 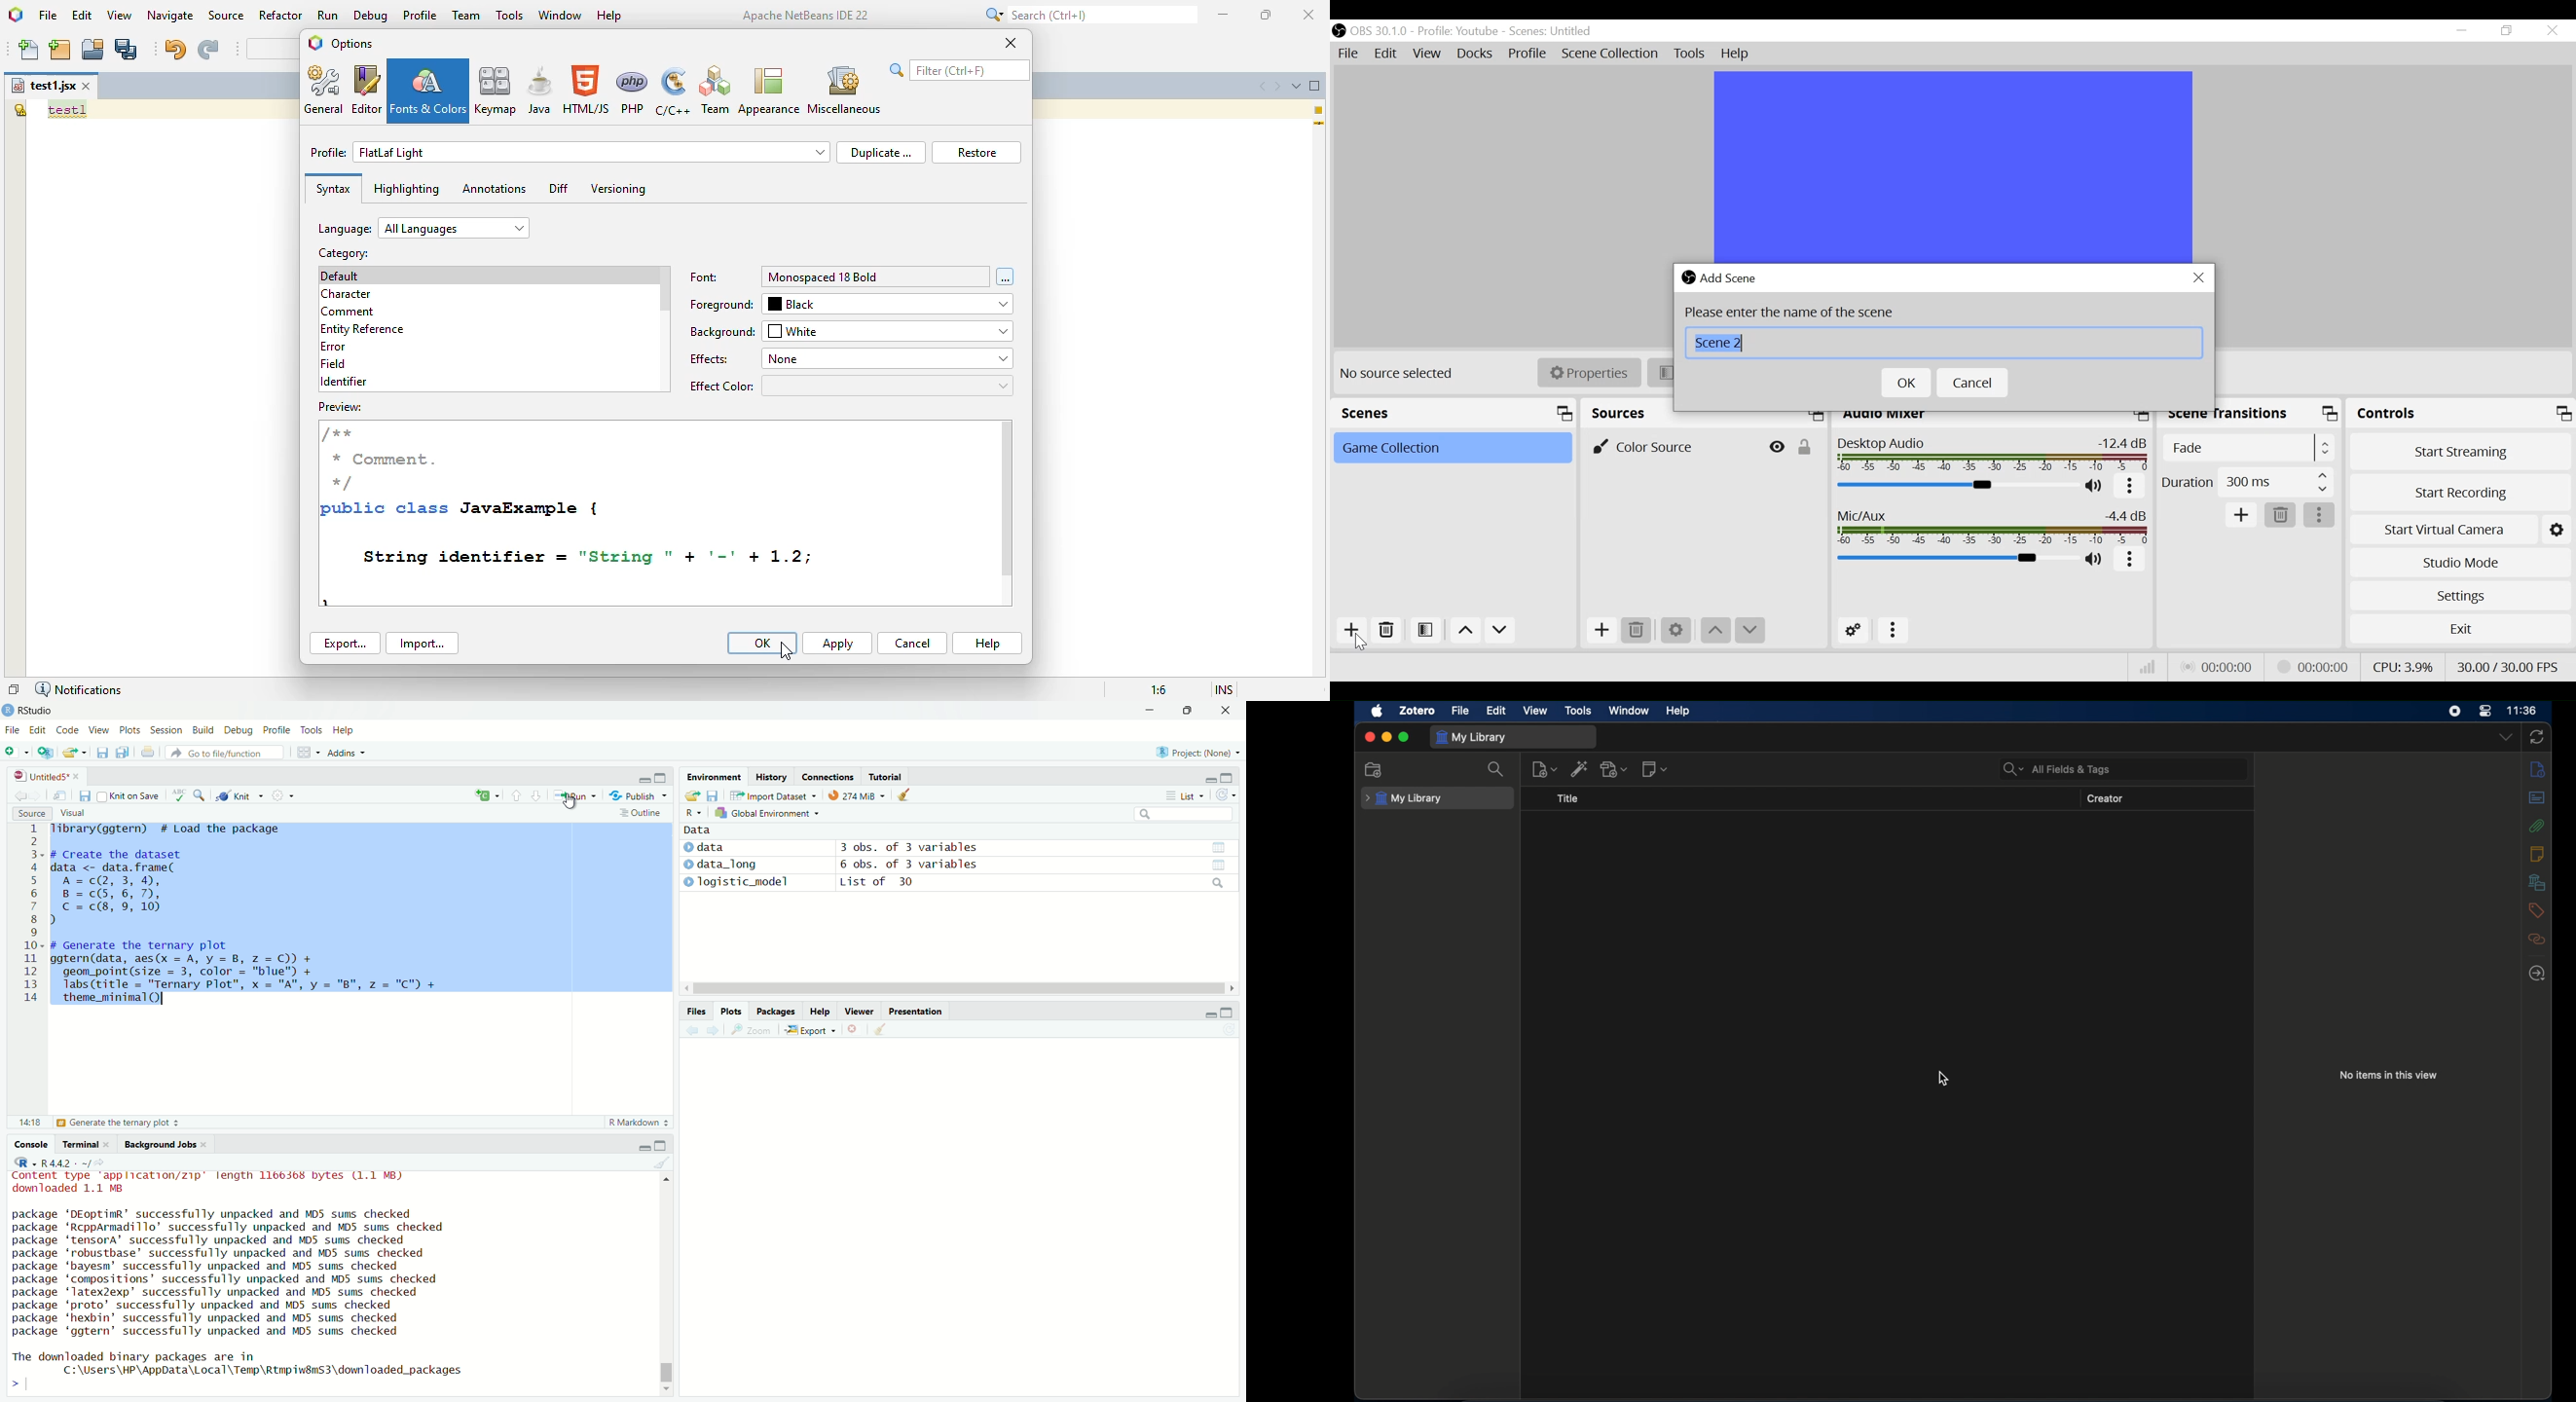 I want to click on keymap, so click(x=496, y=90).